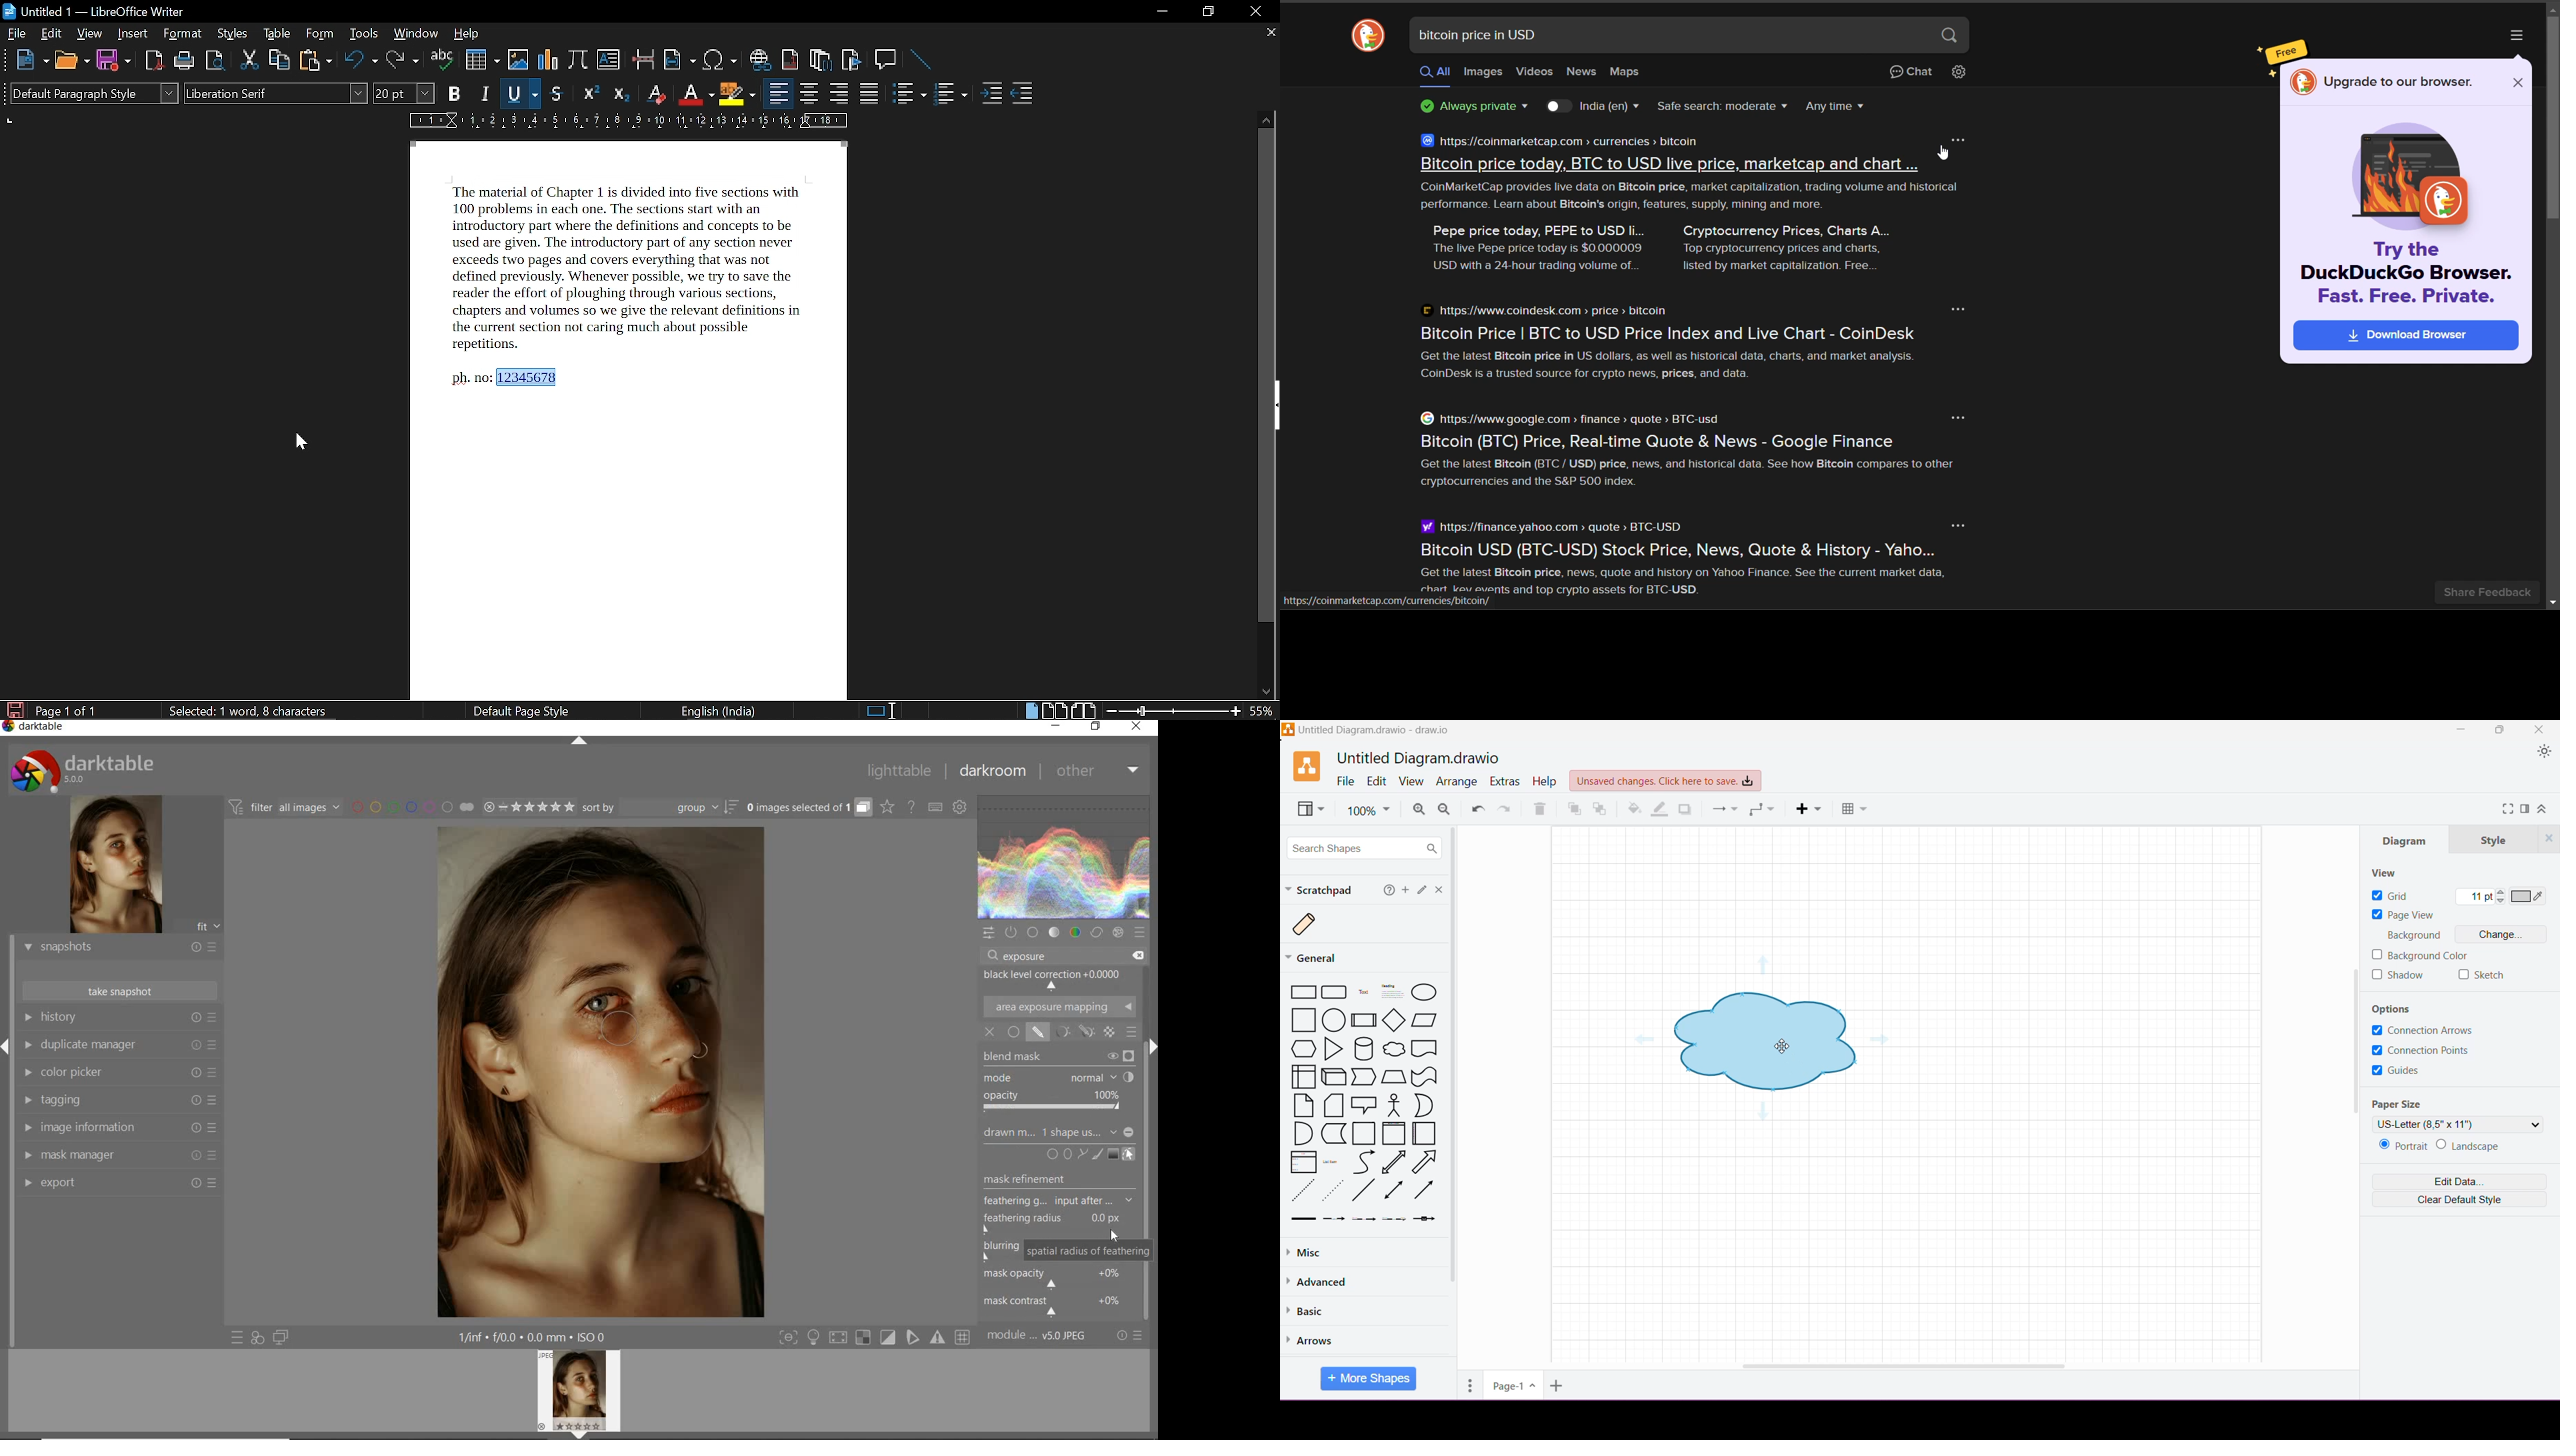 The width and height of the screenshot is (2576, 1456). What do you see at coordinates (470, 376) in the screenshot?
I see `ph no` at bounding box center [470, 376].